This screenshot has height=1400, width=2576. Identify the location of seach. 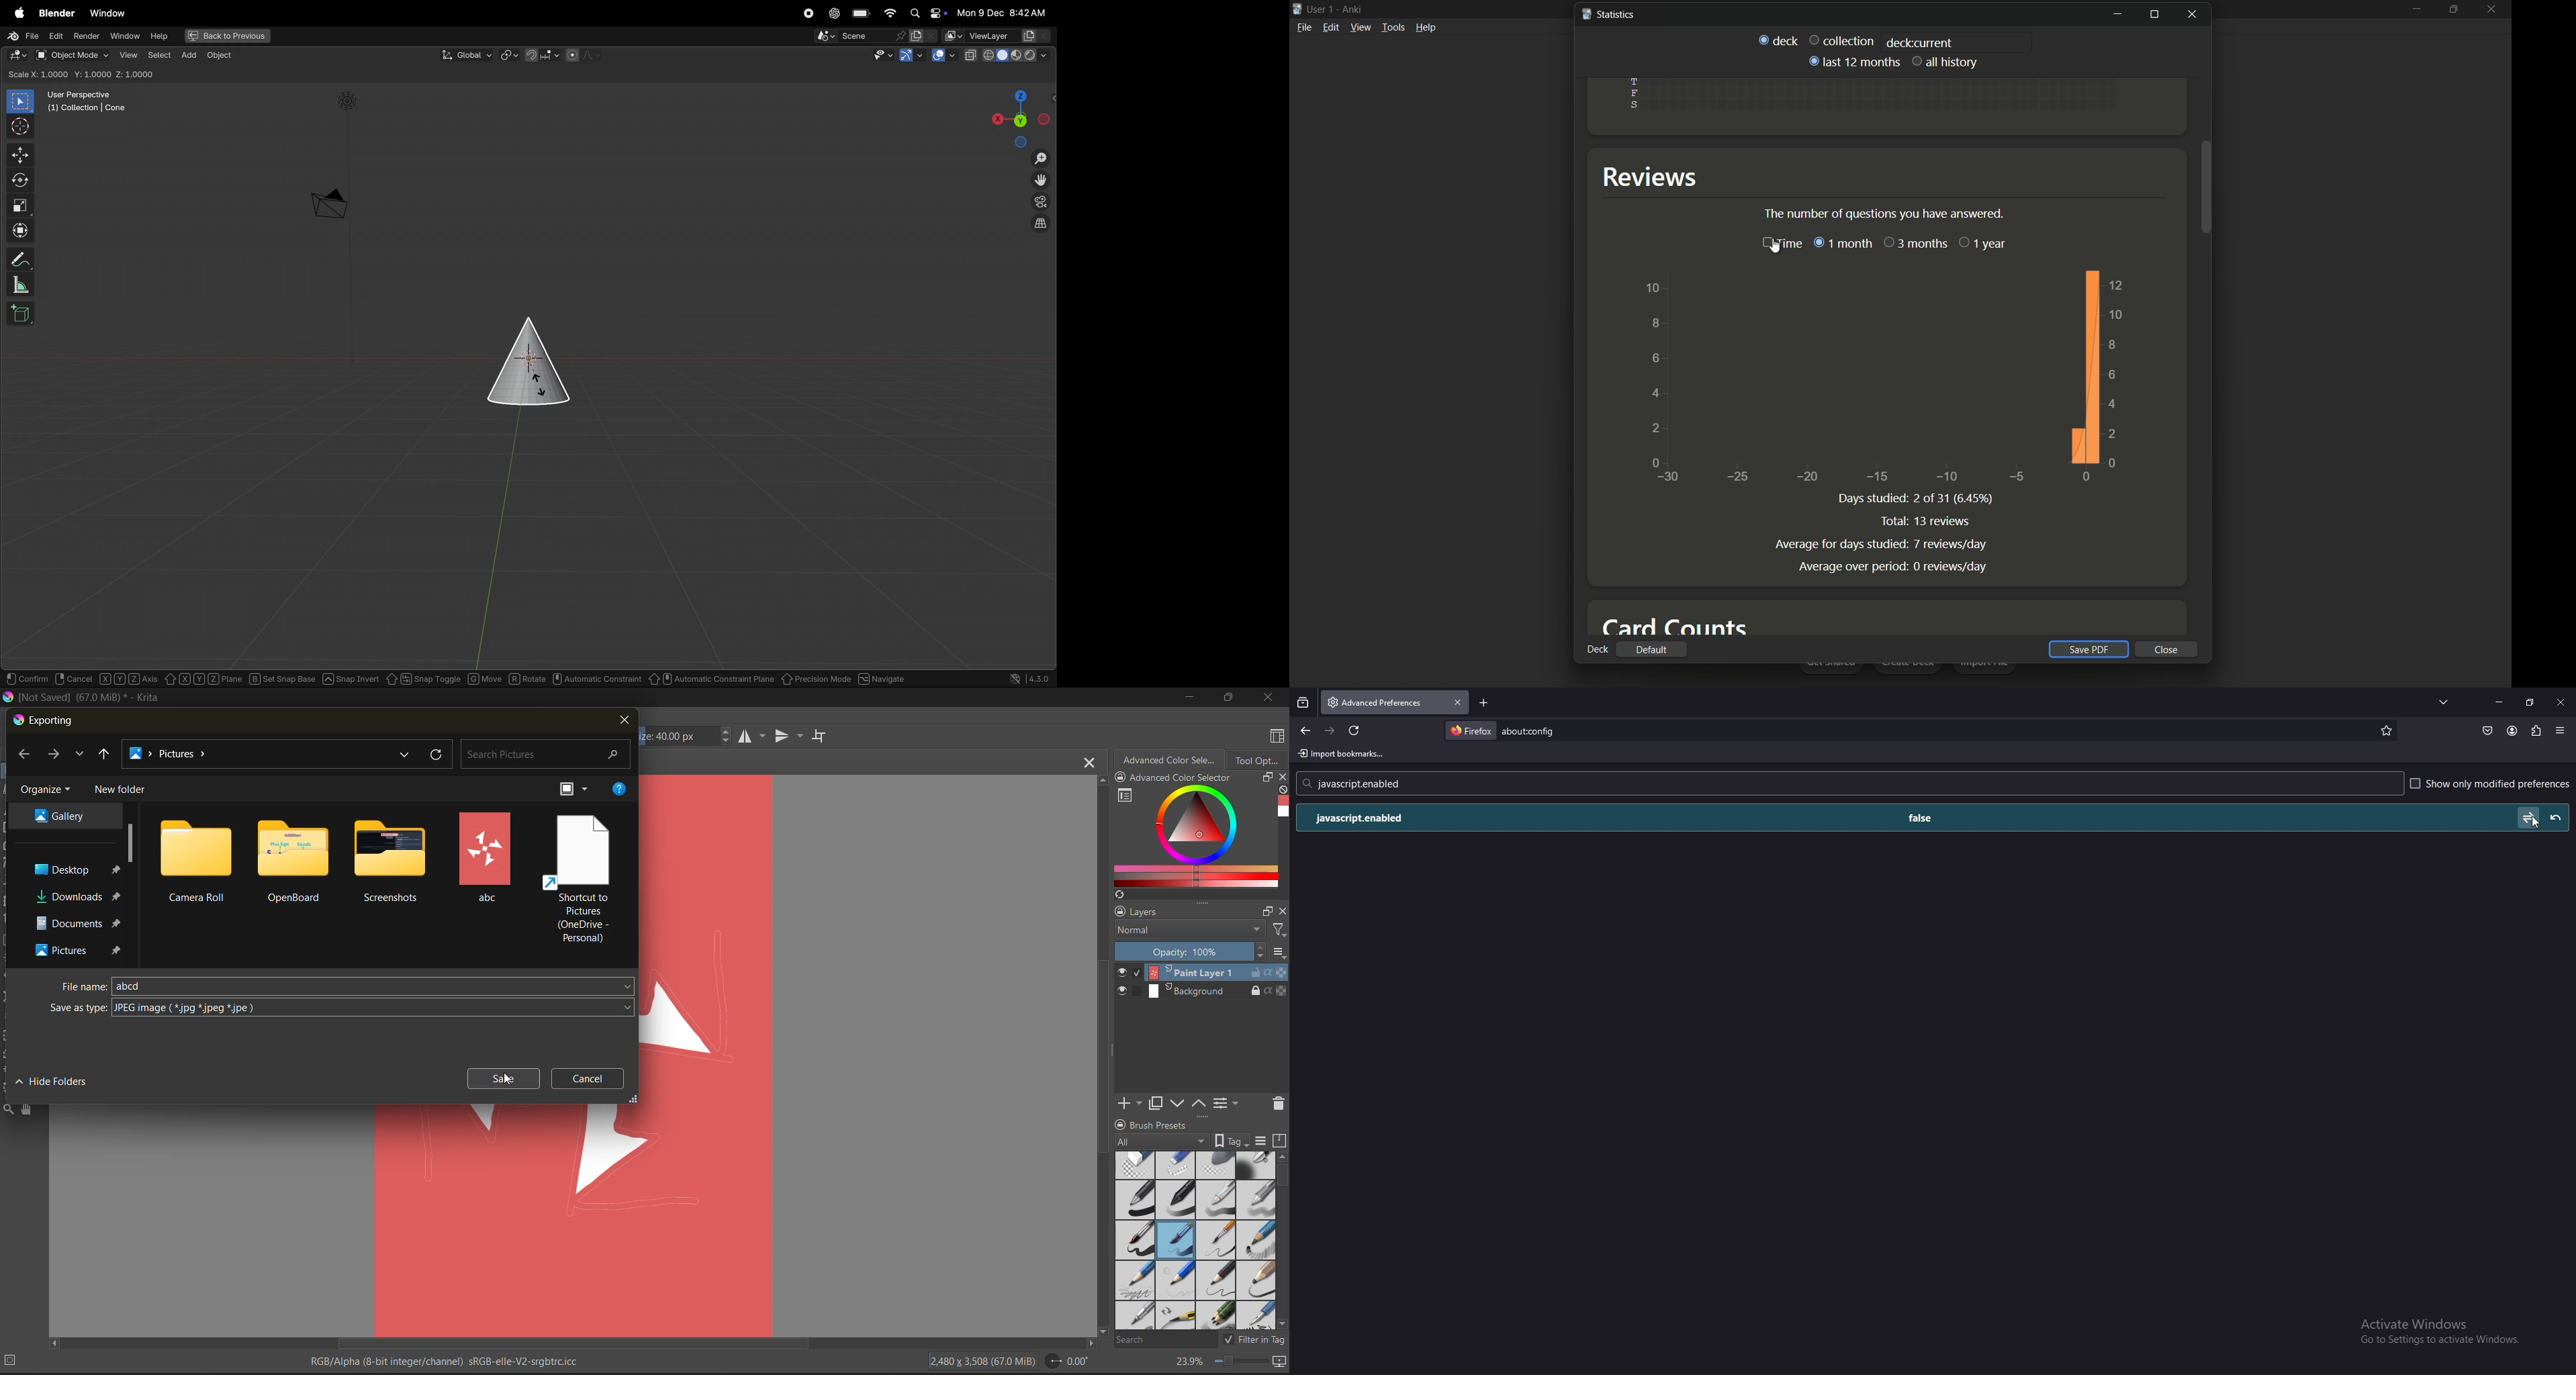
(1364, 783).